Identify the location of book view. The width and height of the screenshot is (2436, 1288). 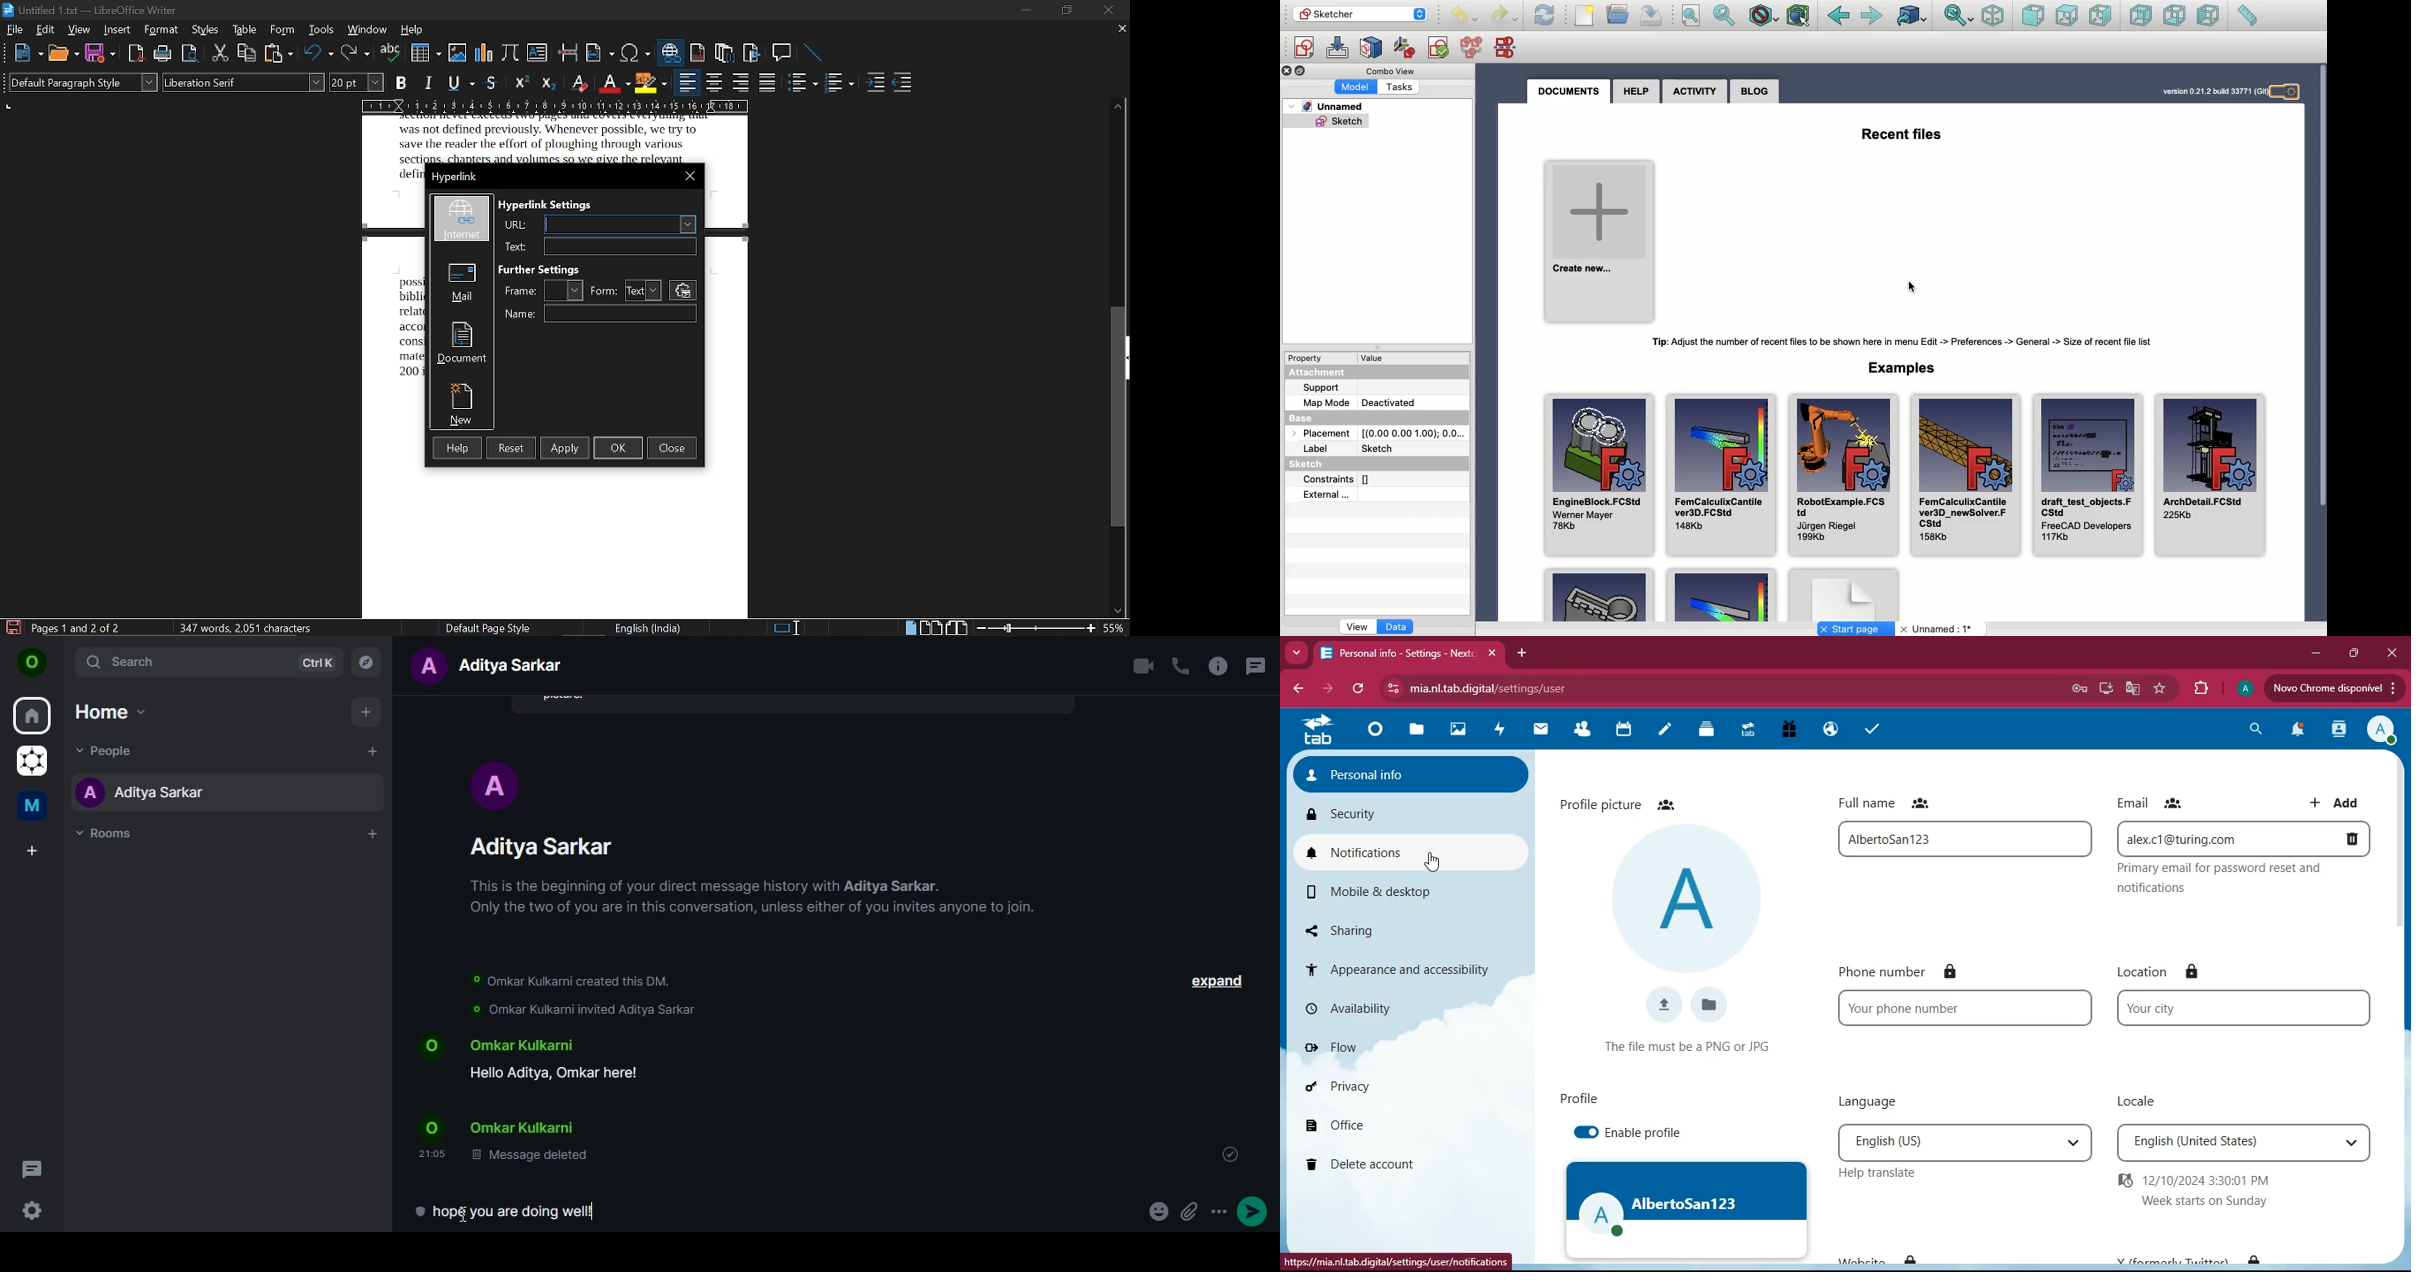
(957, 626).